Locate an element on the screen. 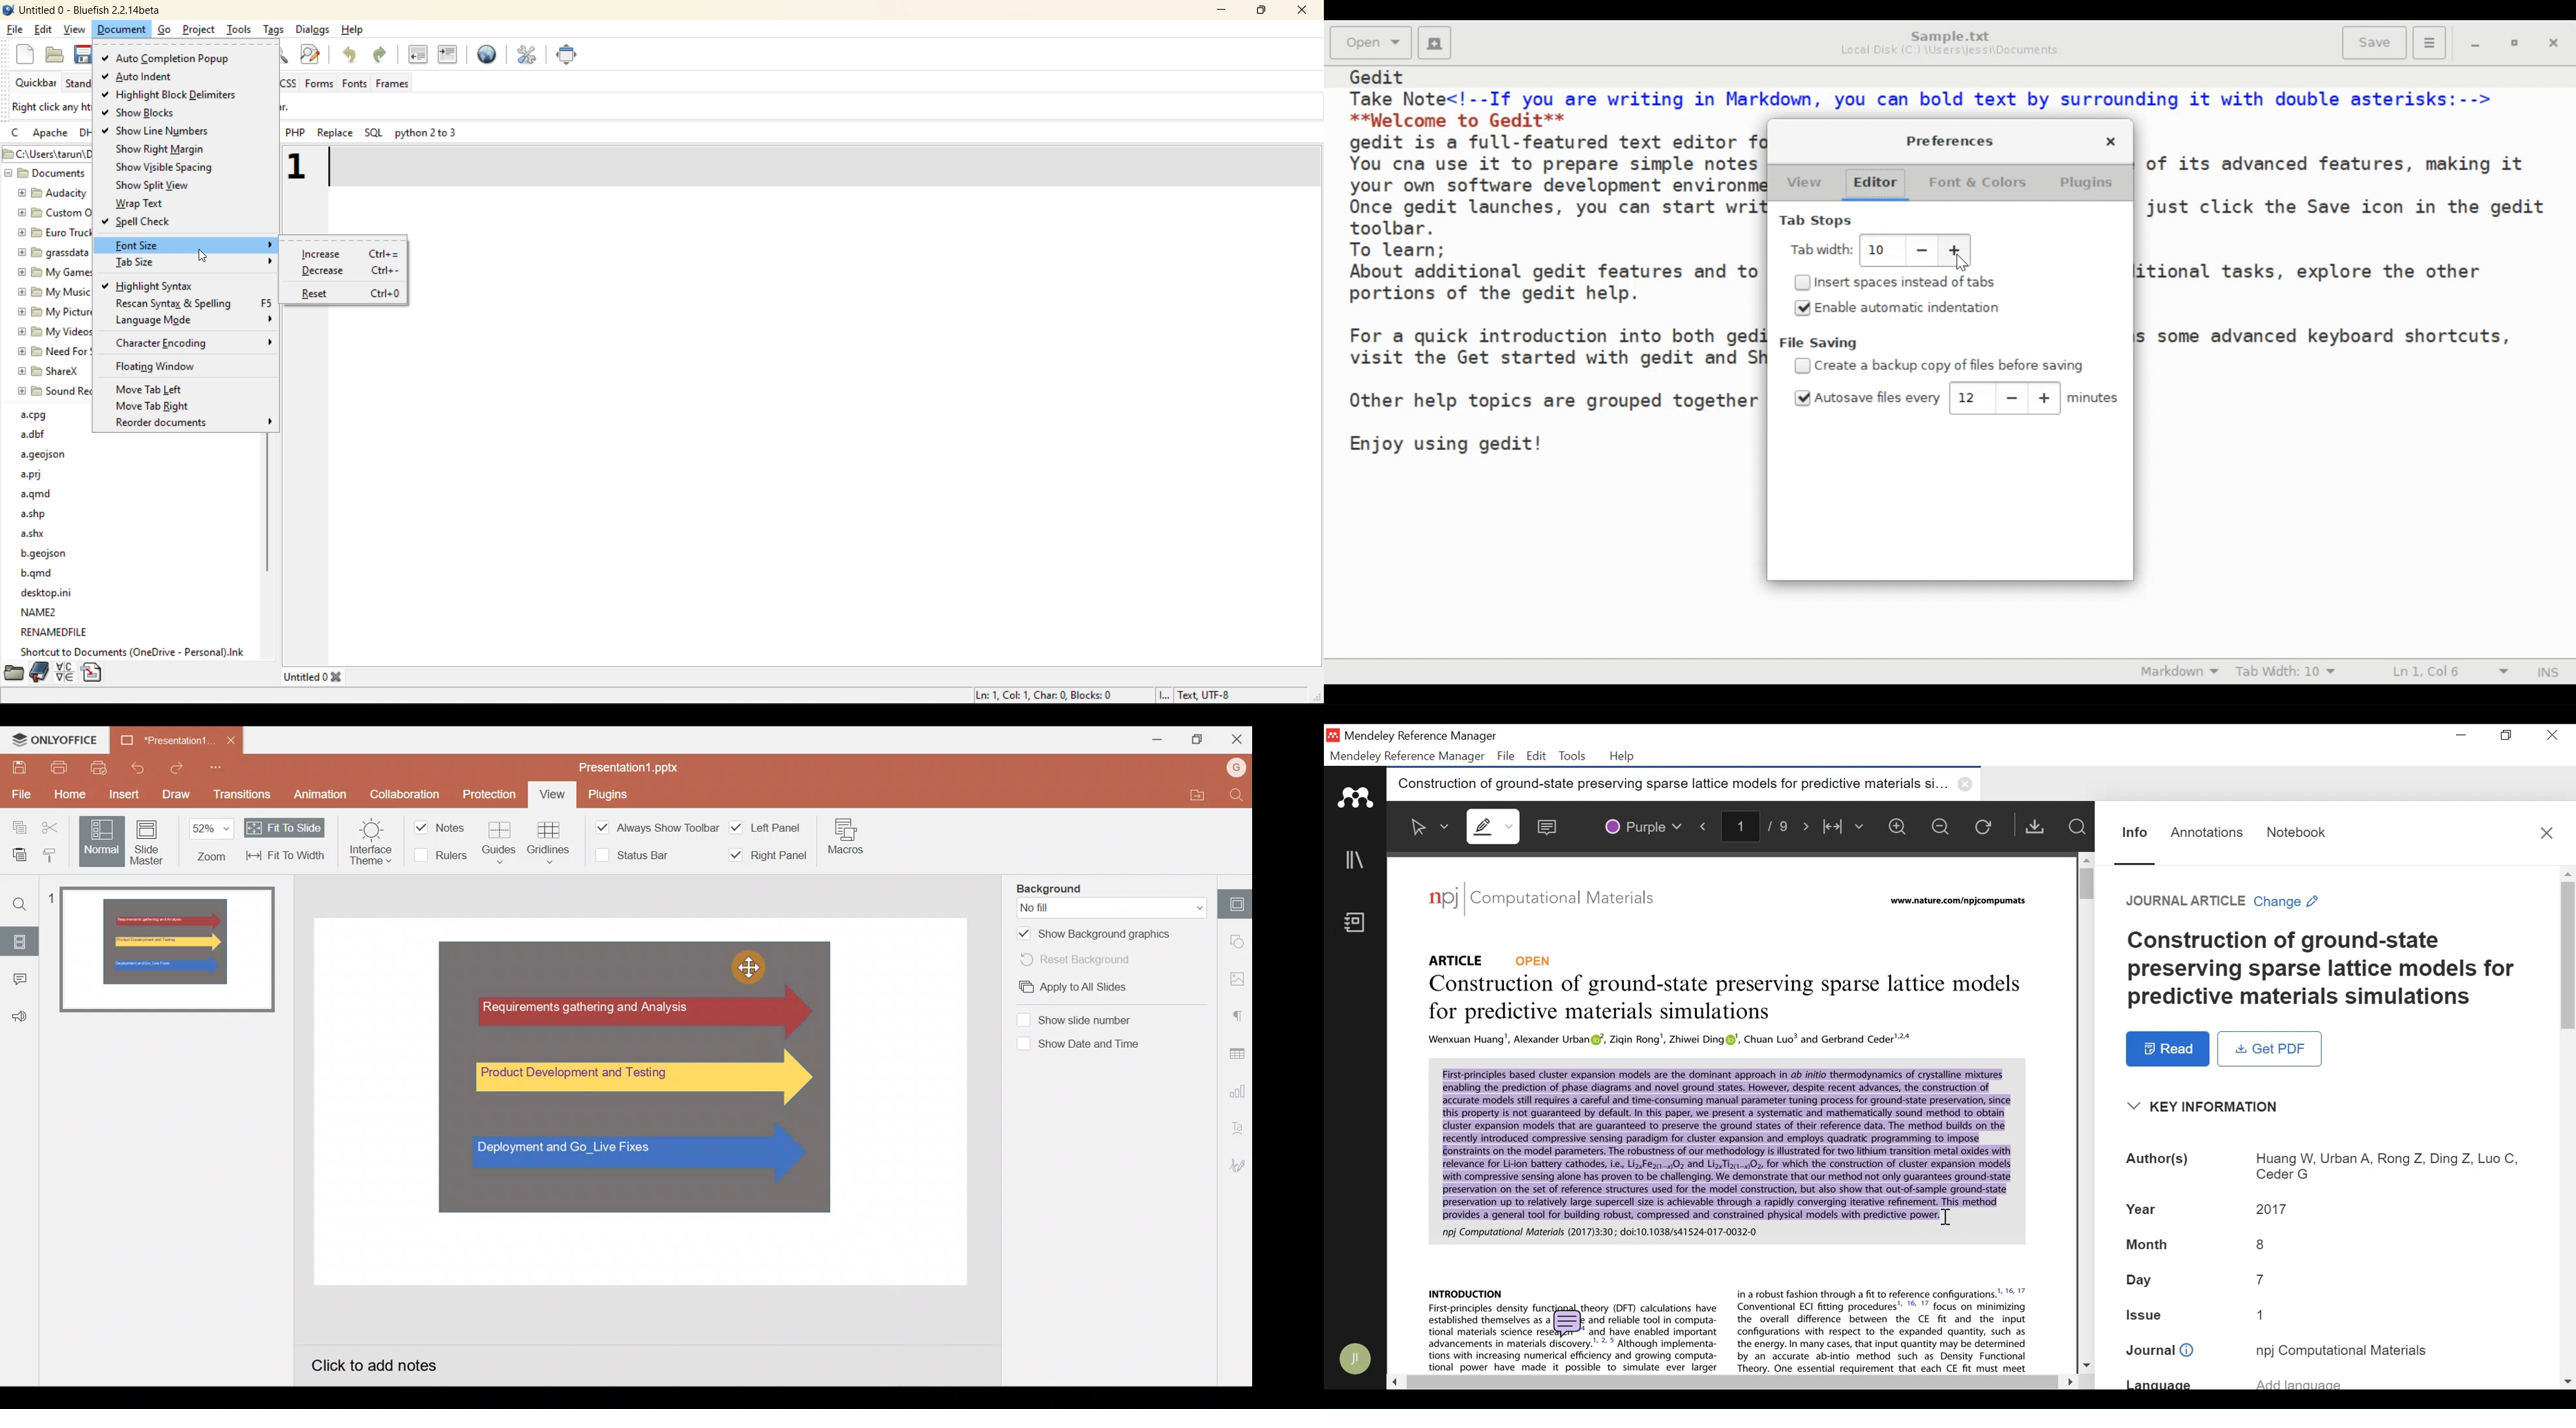 This screenshot has width=2576, height=1428. Find in Files is located at coordinates (2077, 826).